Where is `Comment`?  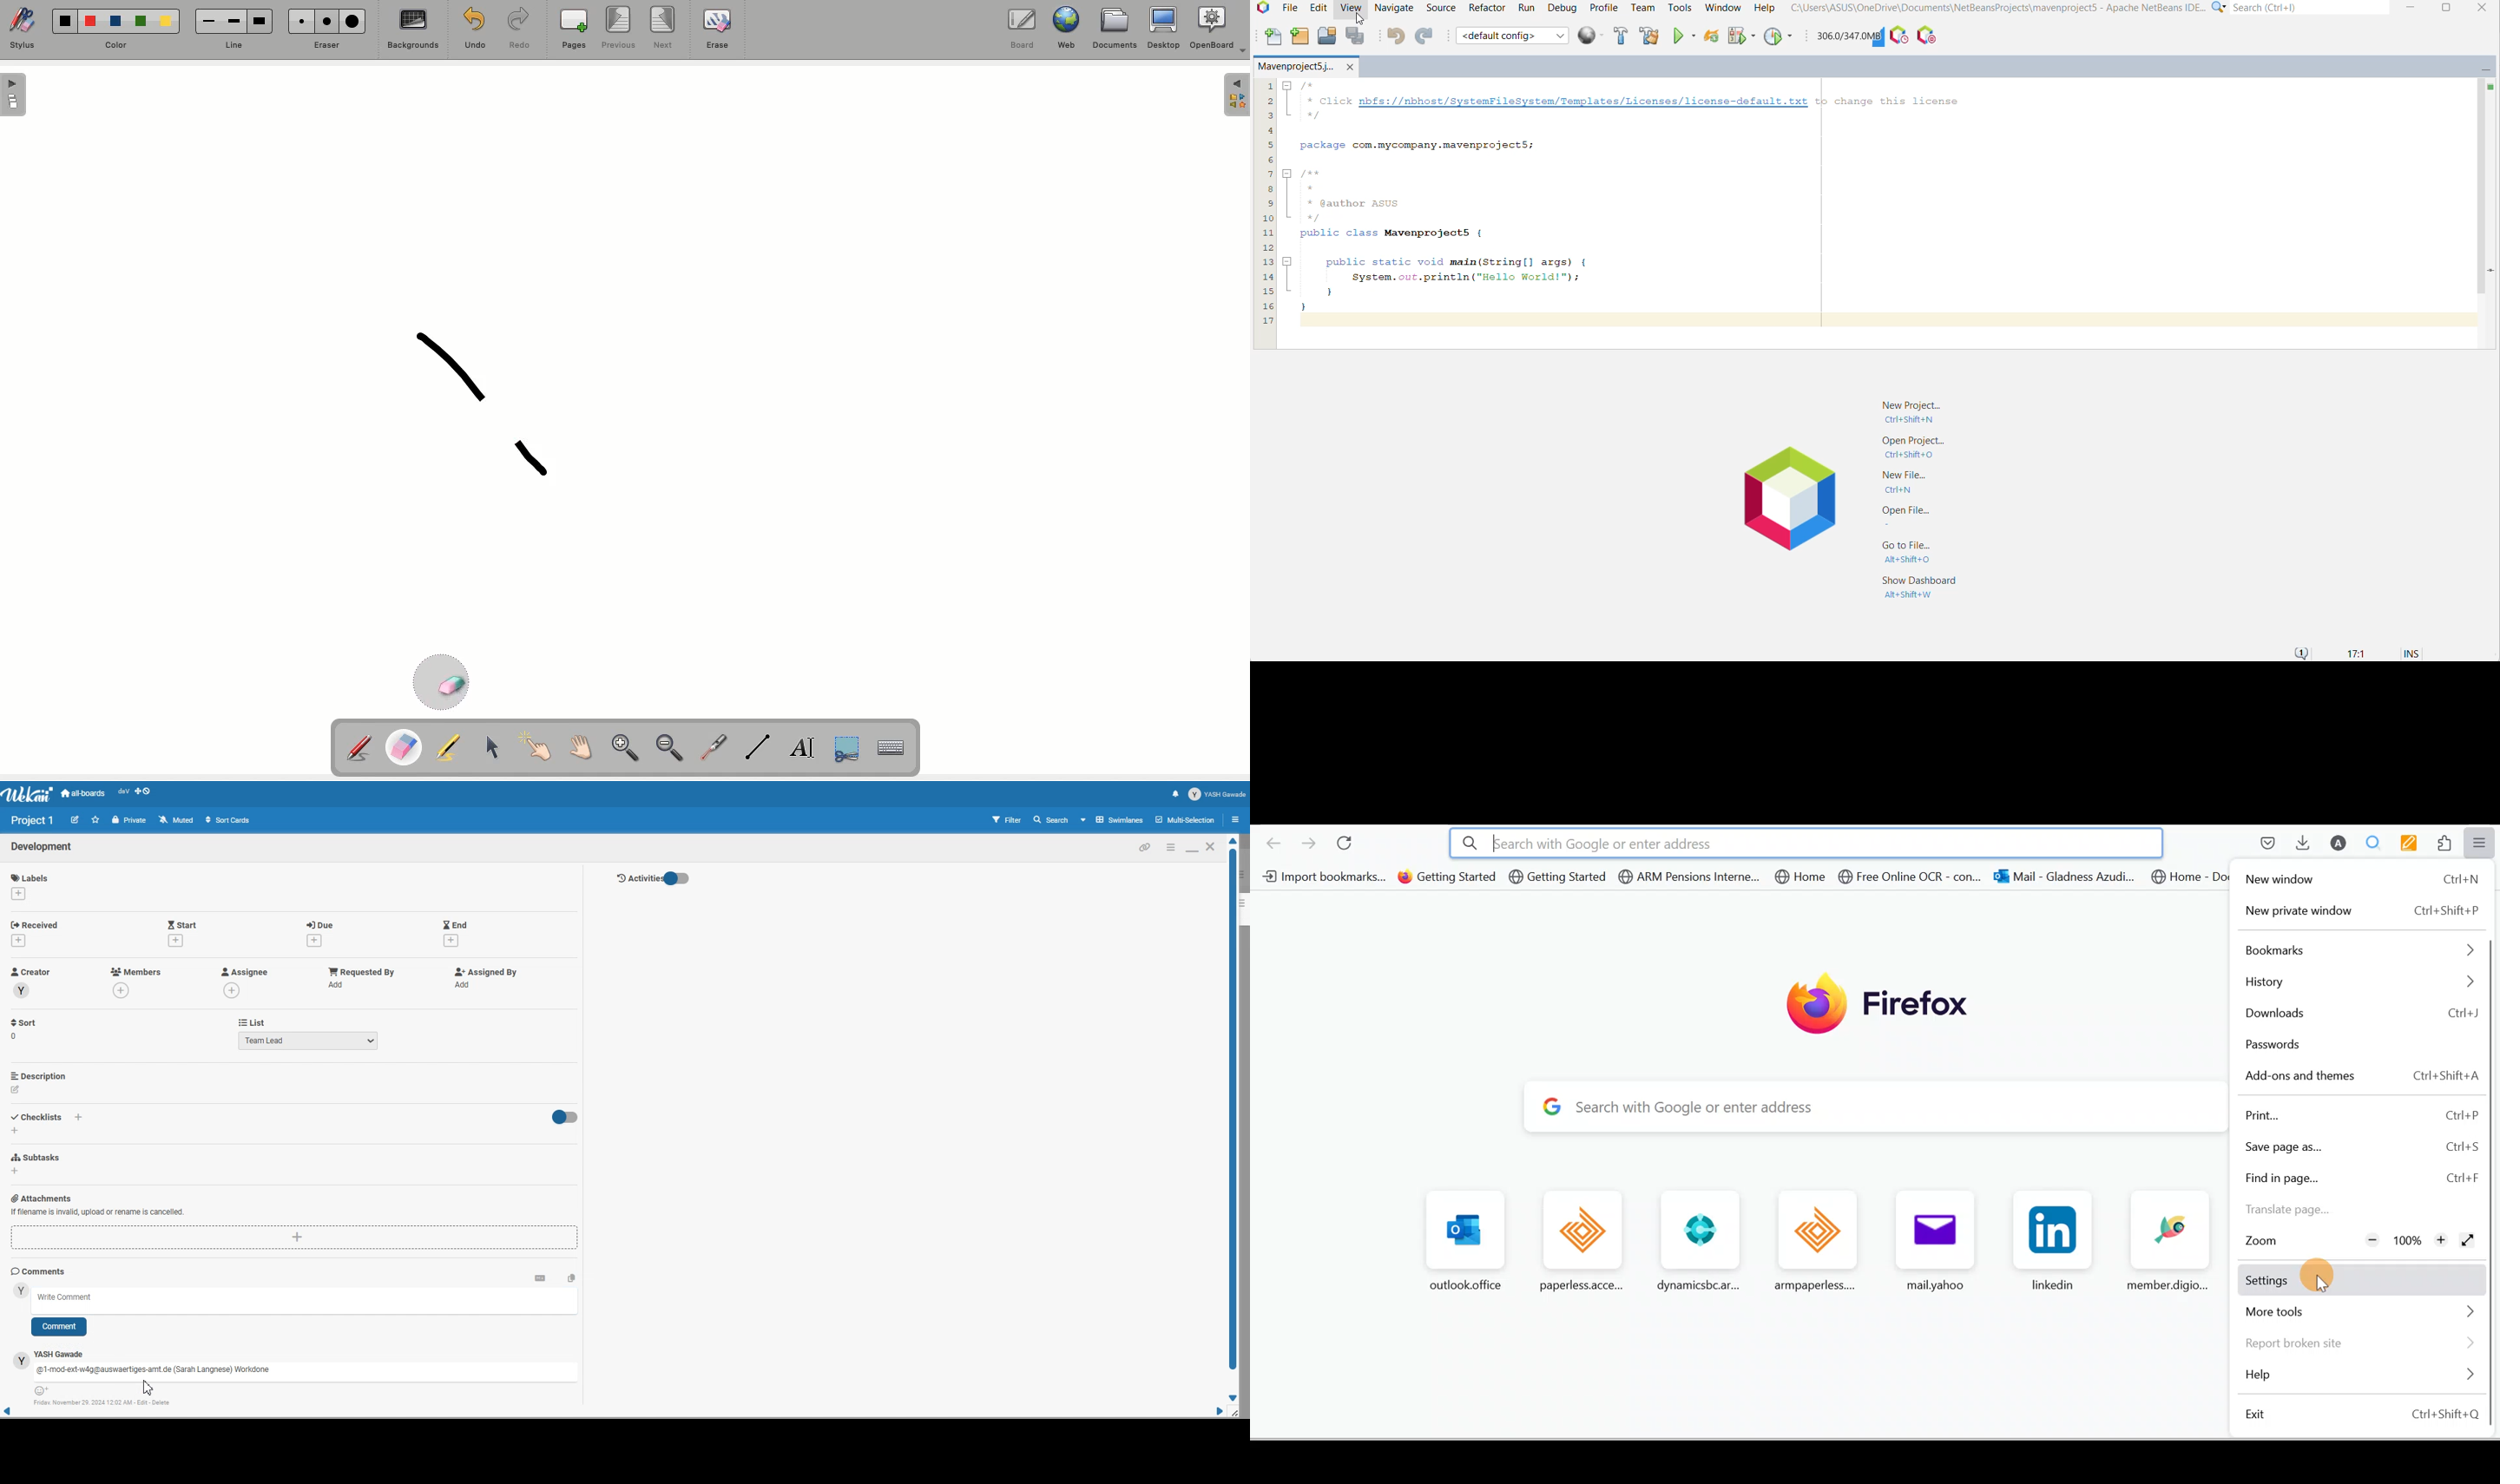 Comment is located at coordinates (59, 1327).